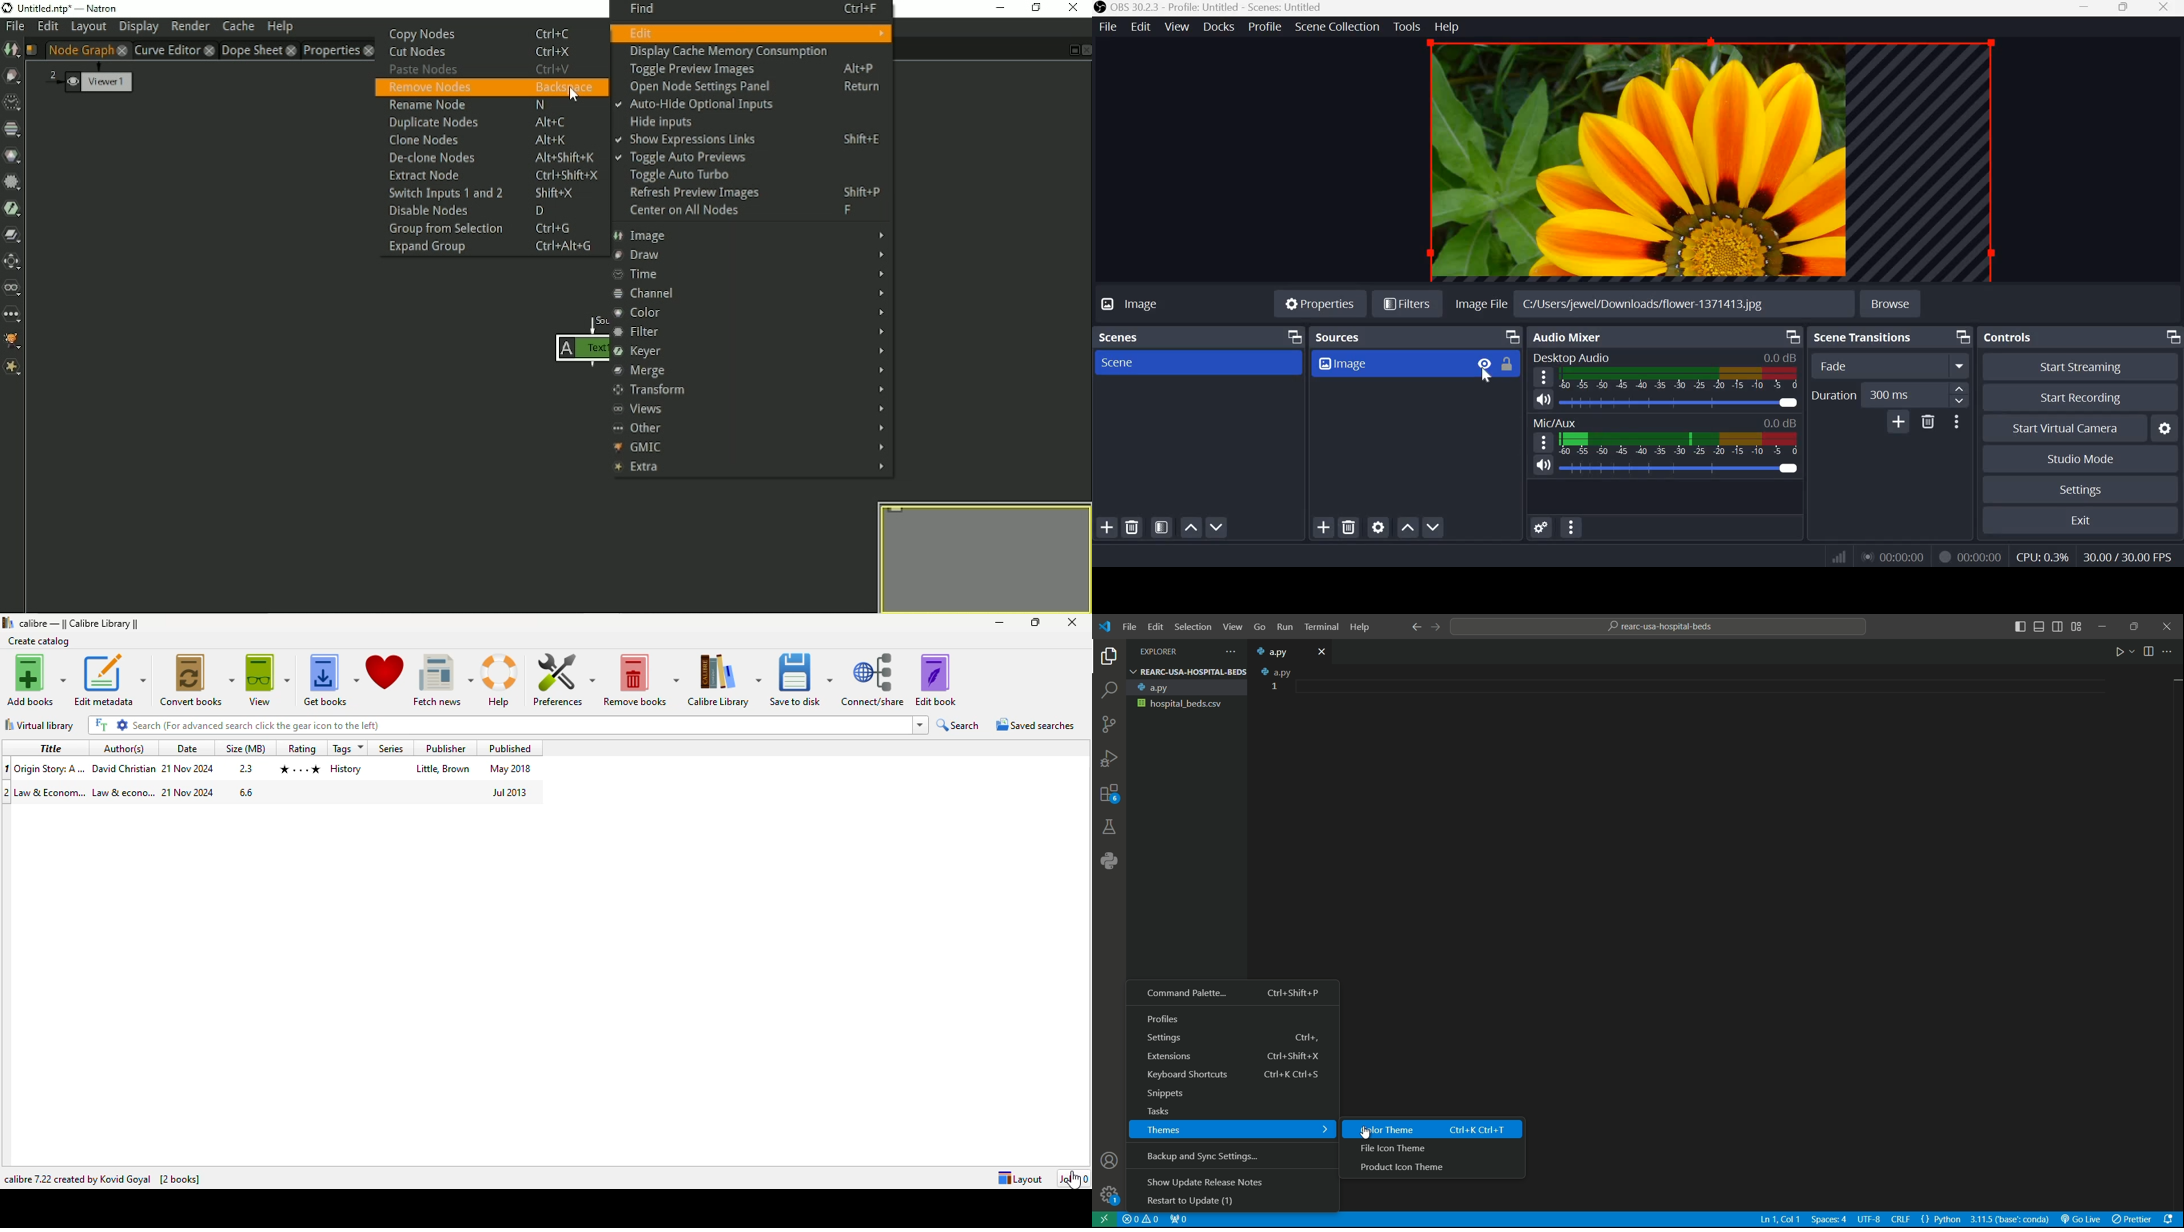  What do you see at coordinates (1570, 527) in the screenshot?
I see `` at bounding box center [1570, 527].